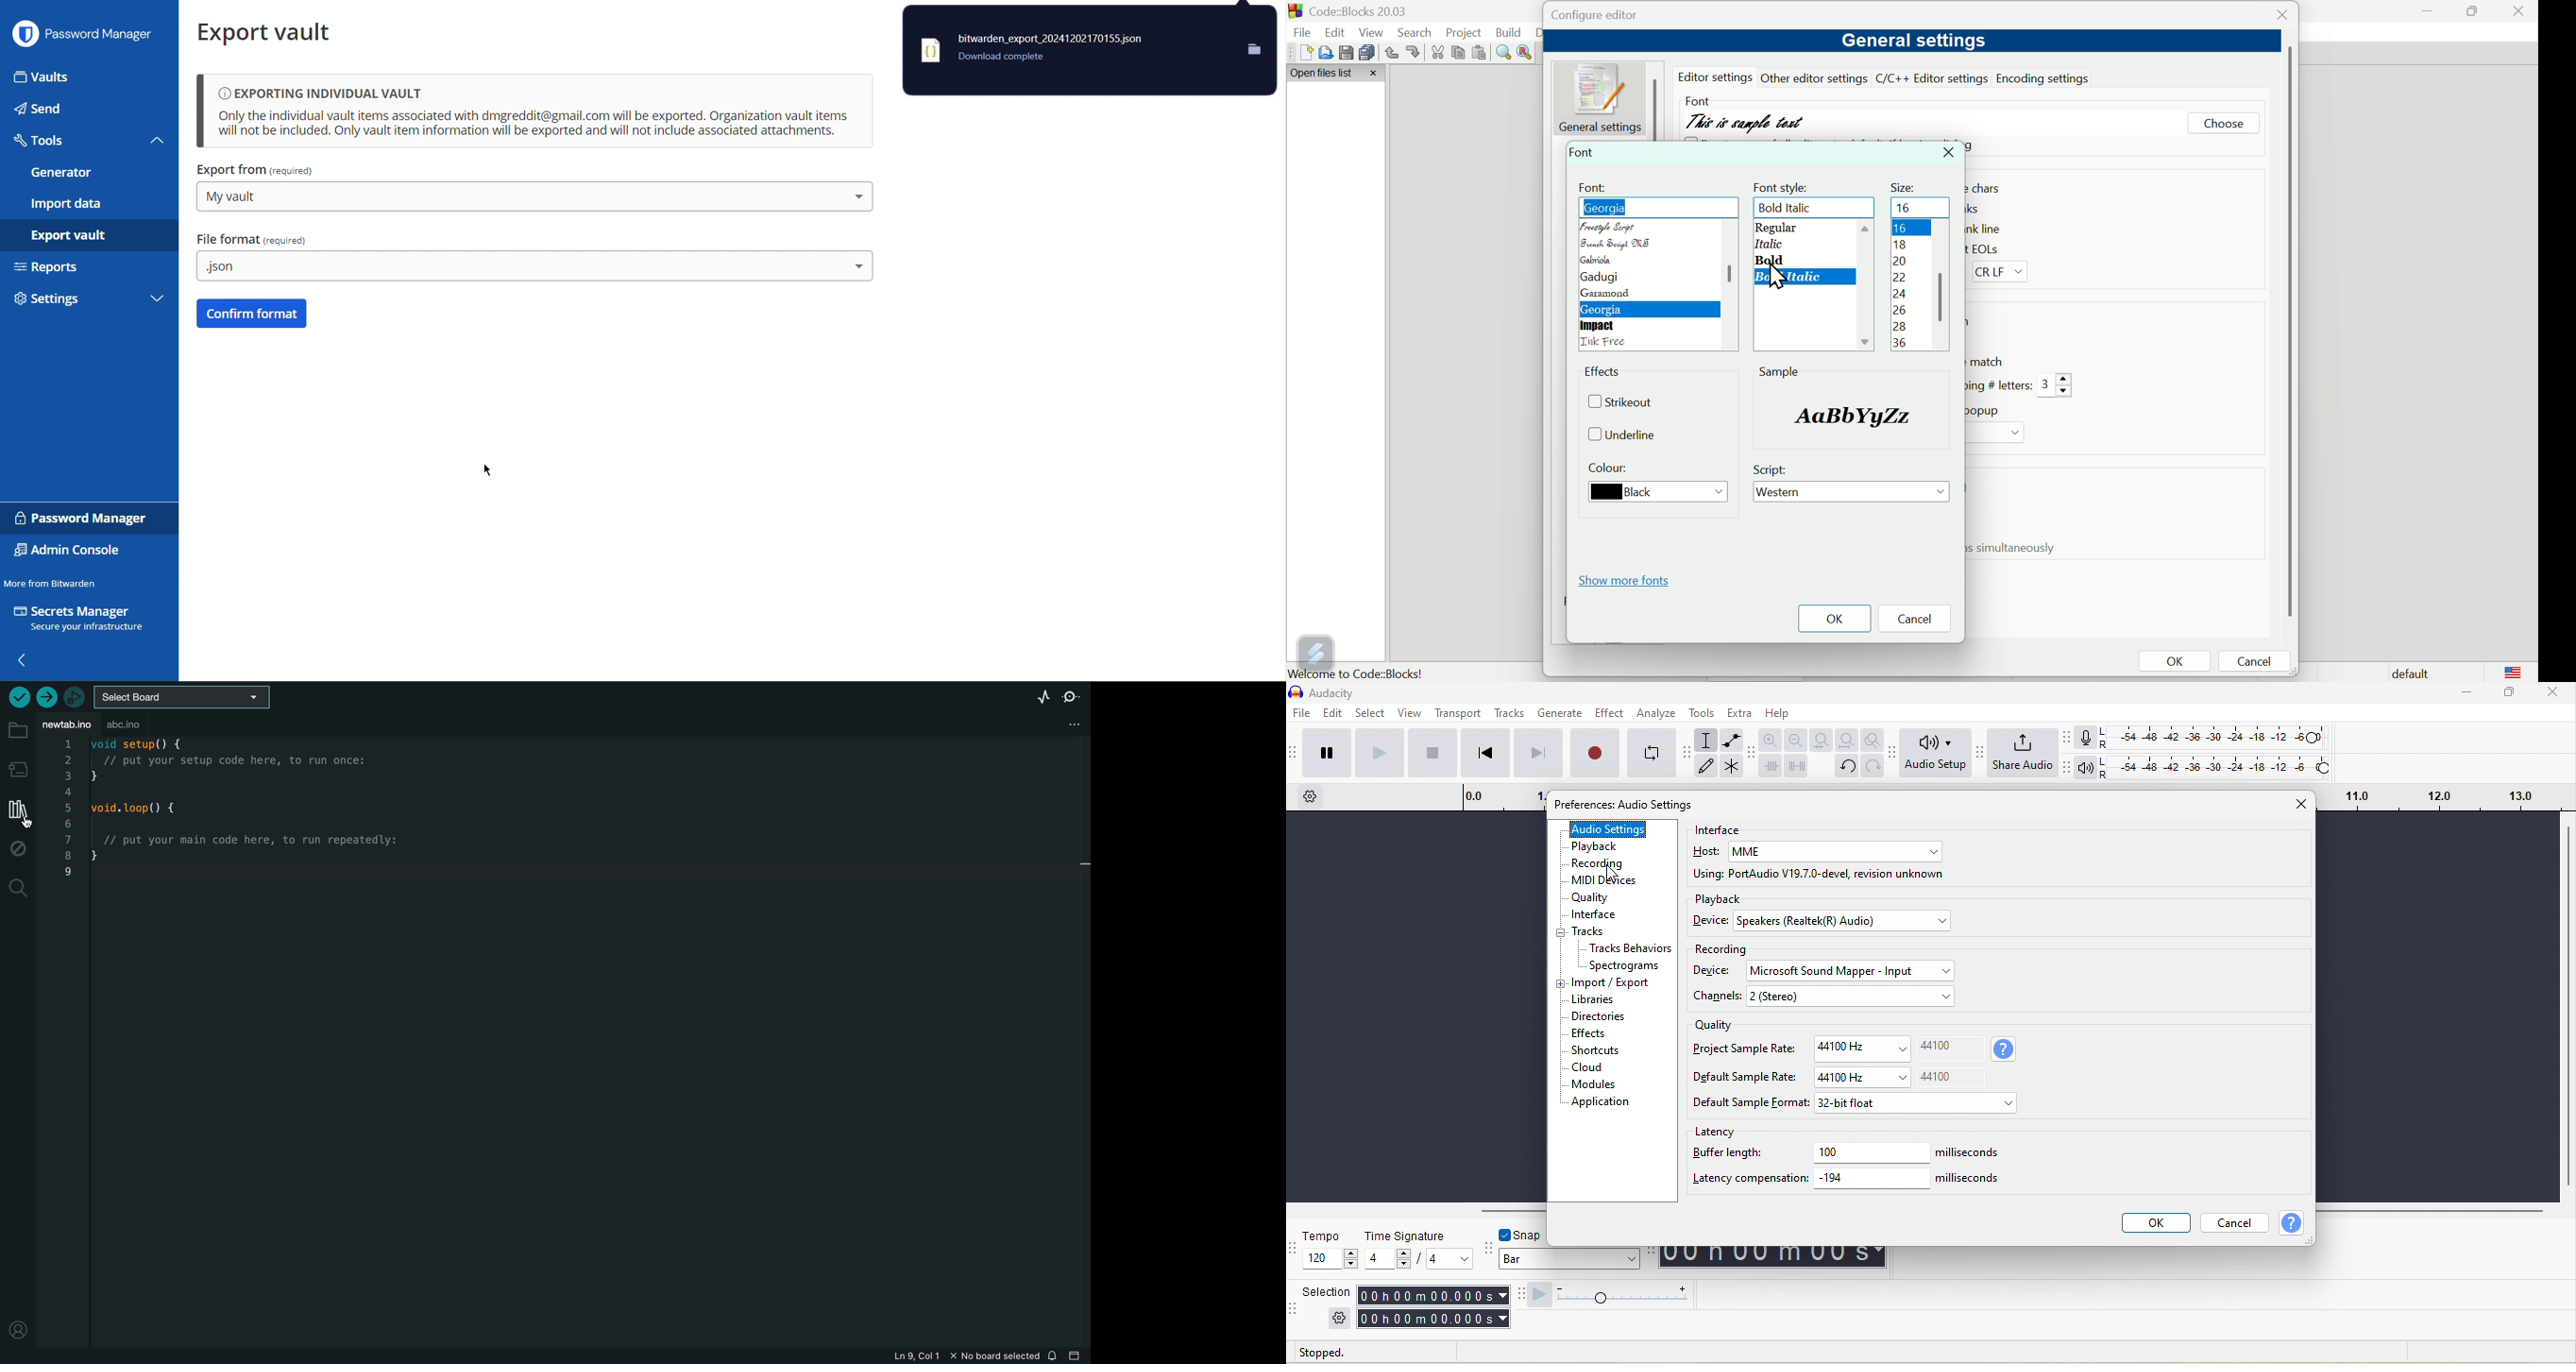 Image resolution: width=2576 pixels, height=1372 pixels. What do you see at coordinates (1738, 712) in the screenshot?
I see `extra` at bounding box center [1738, 712].